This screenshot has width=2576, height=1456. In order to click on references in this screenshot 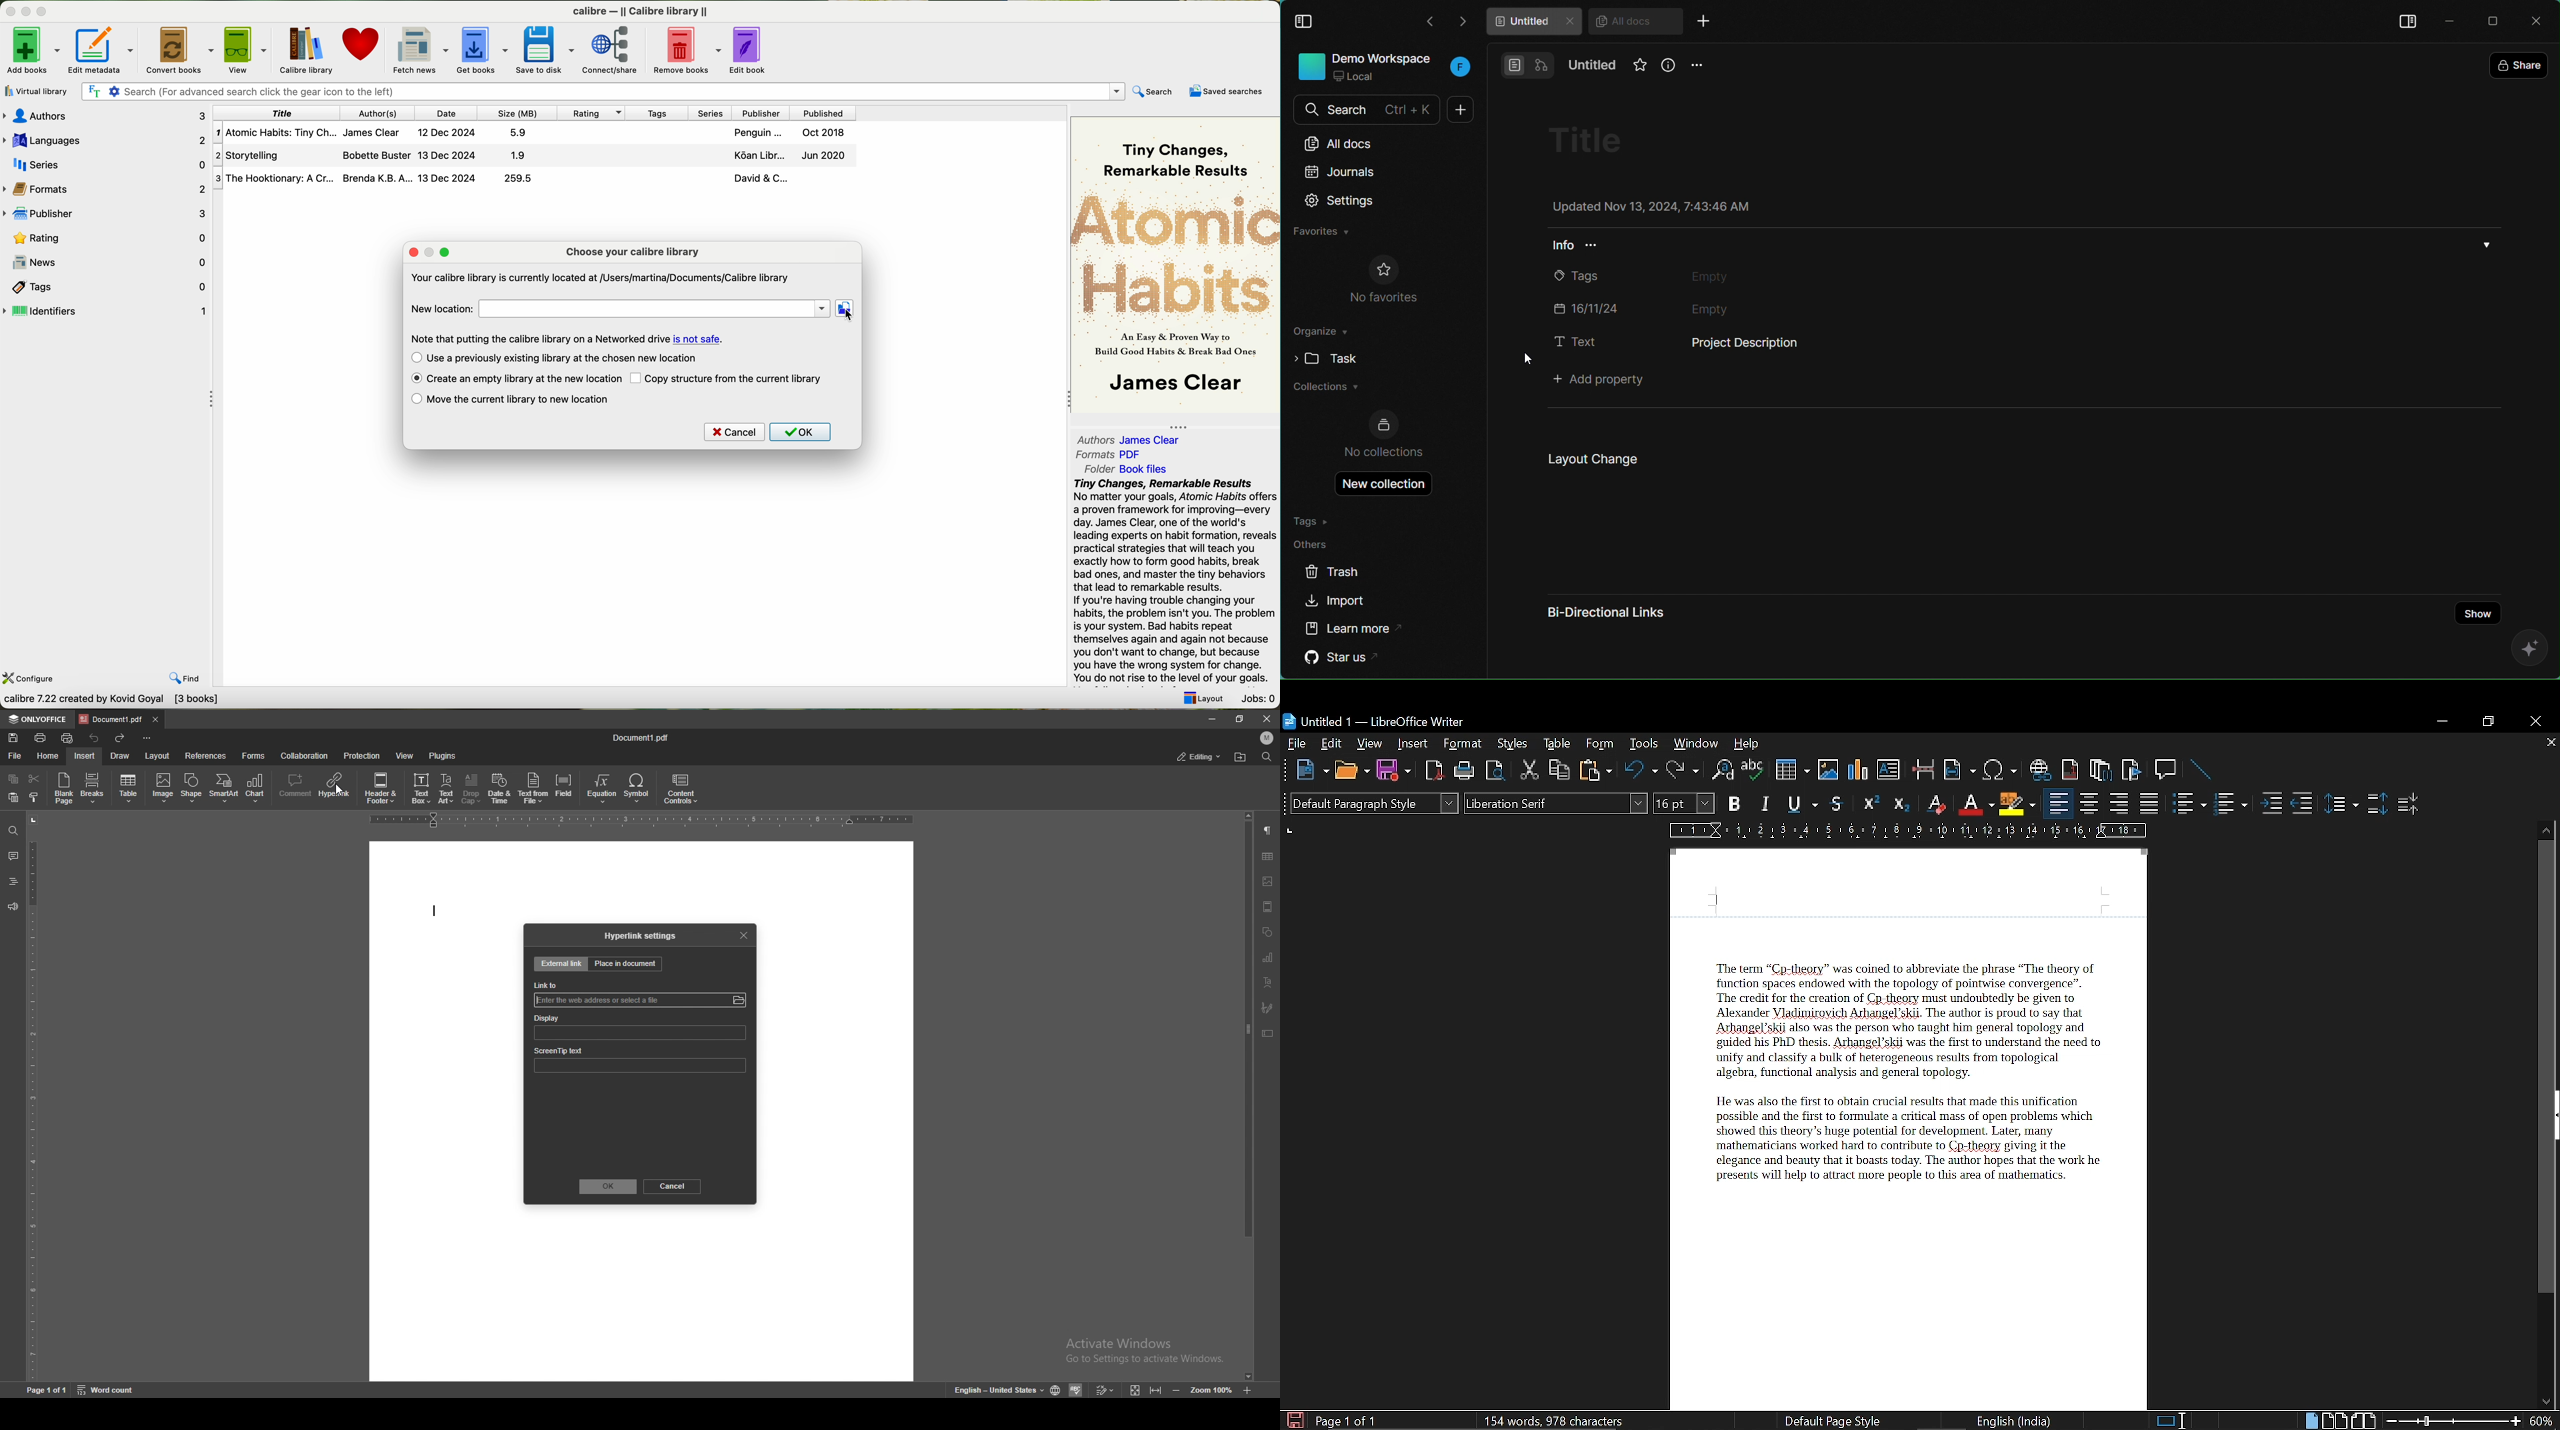, I will do `click(206, 755)`.